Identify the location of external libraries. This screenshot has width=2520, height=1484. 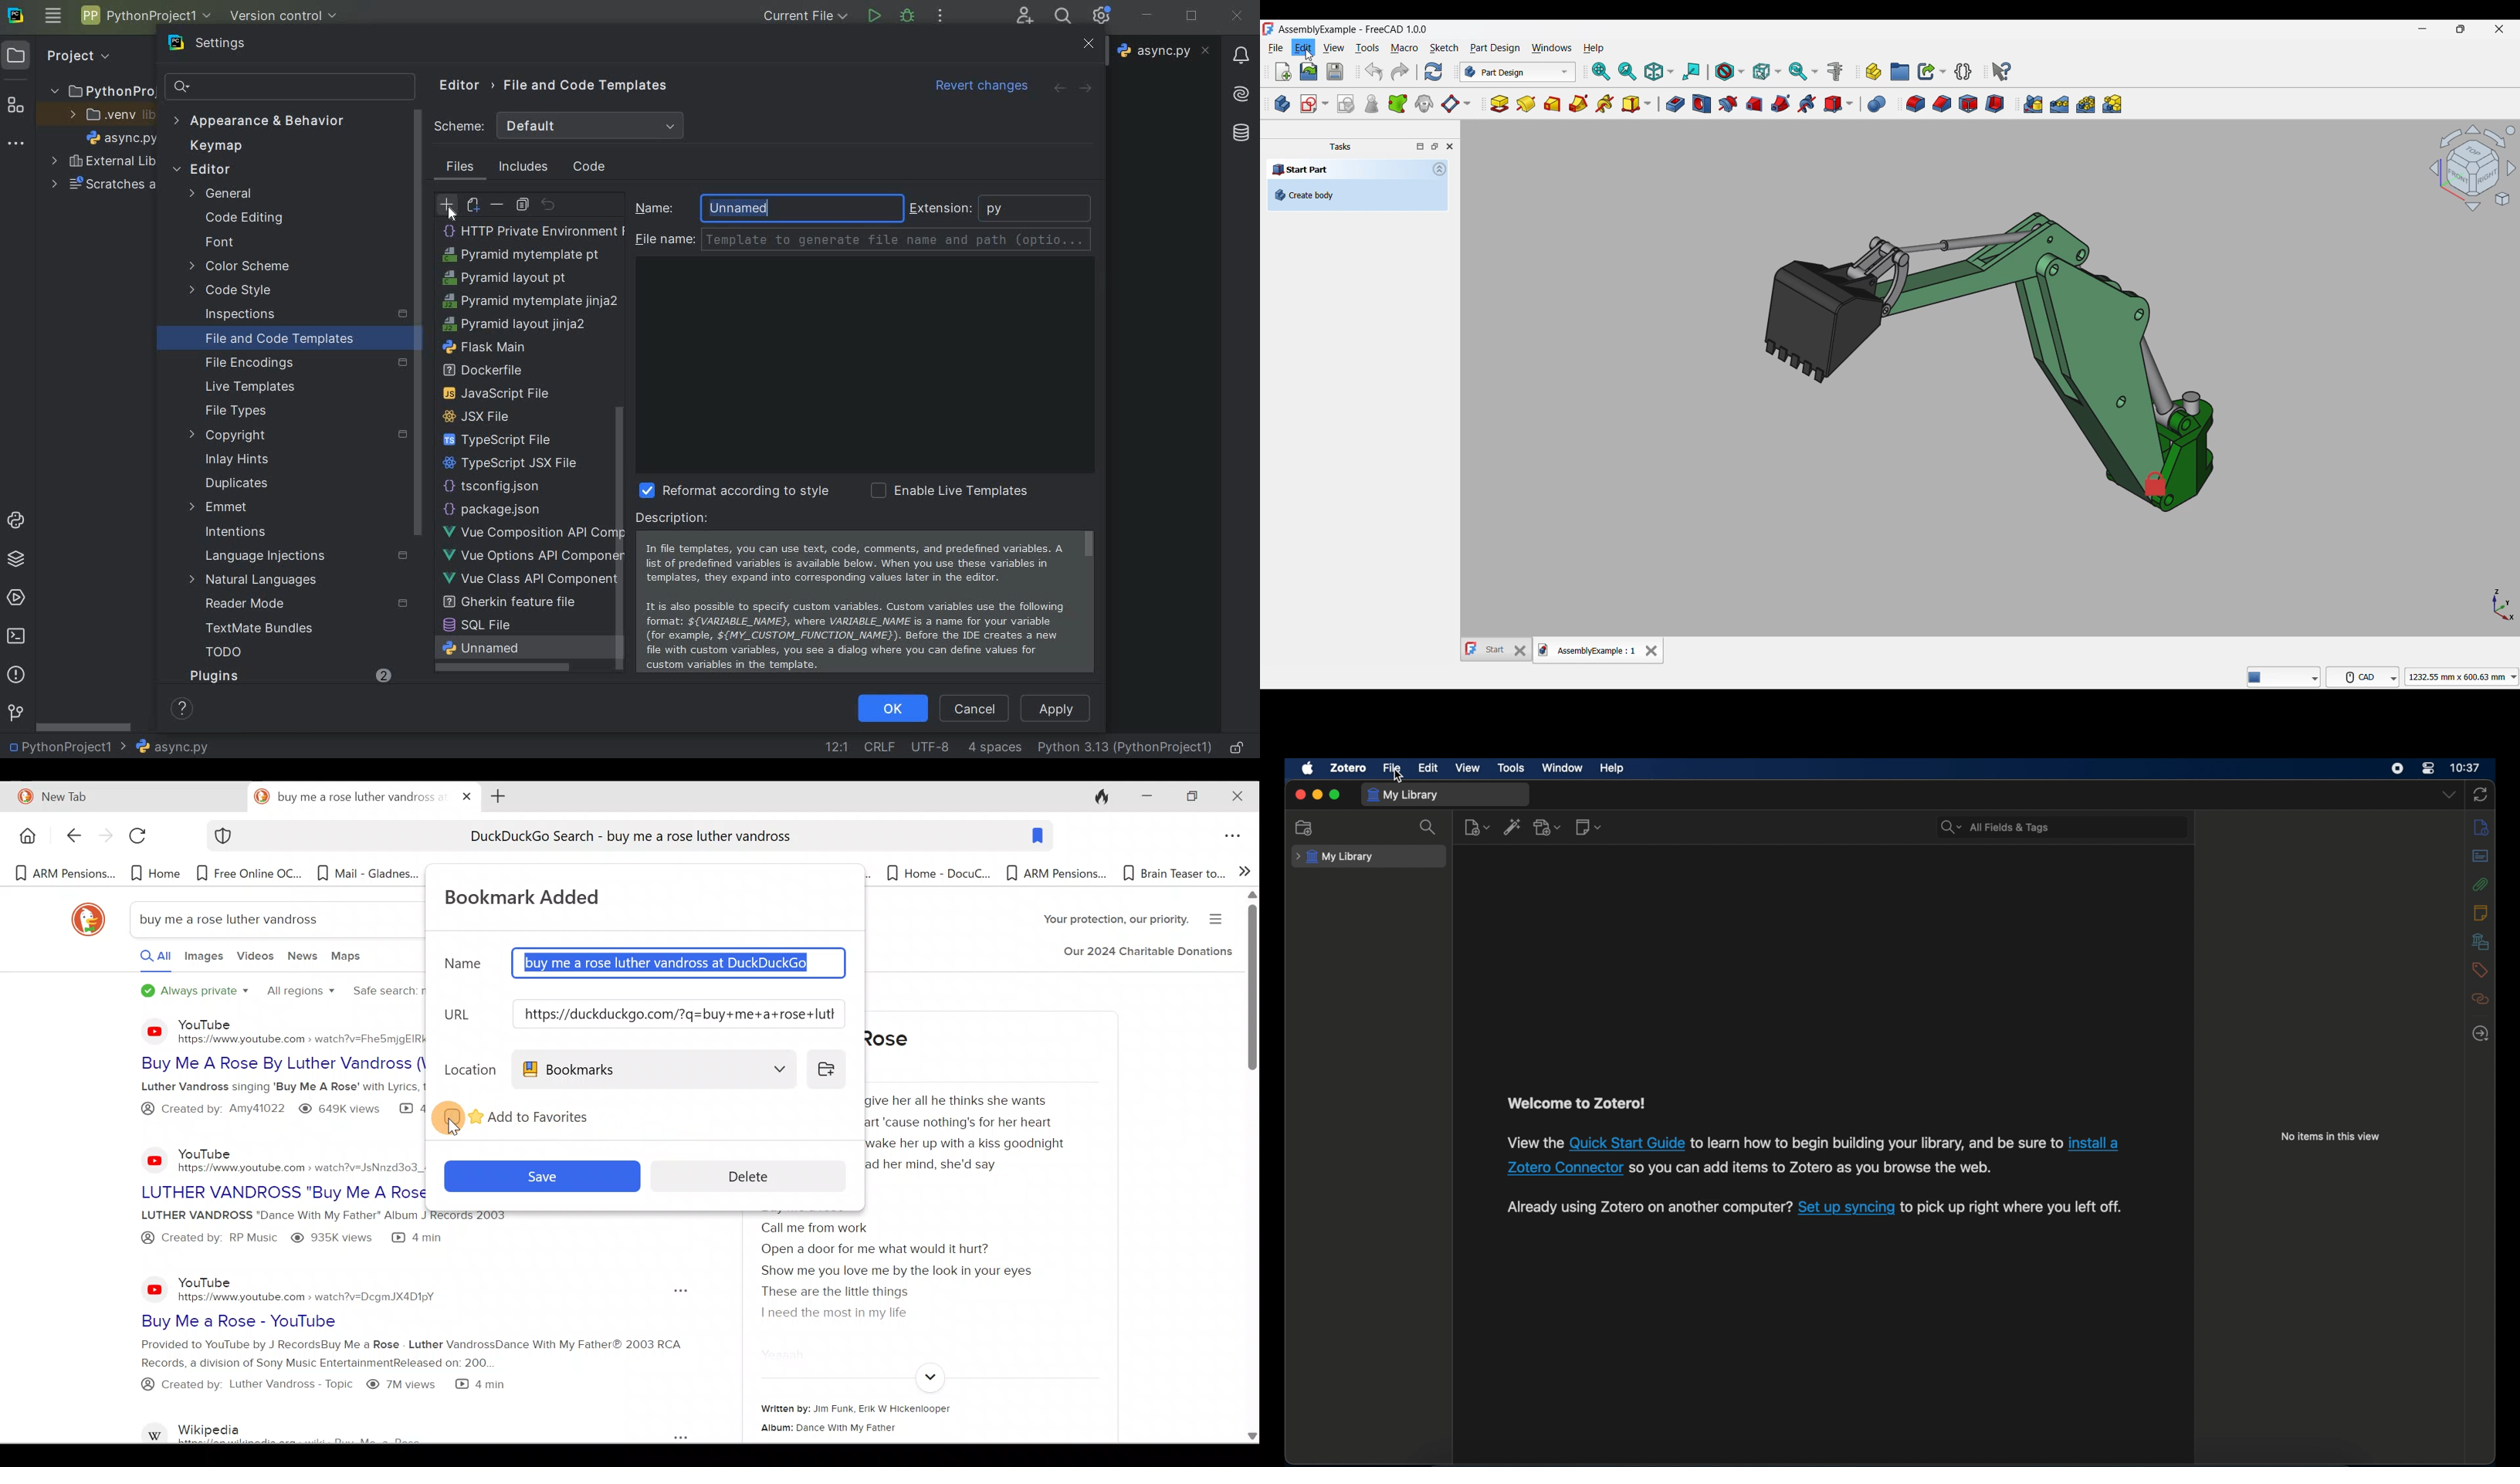
(100, 162).